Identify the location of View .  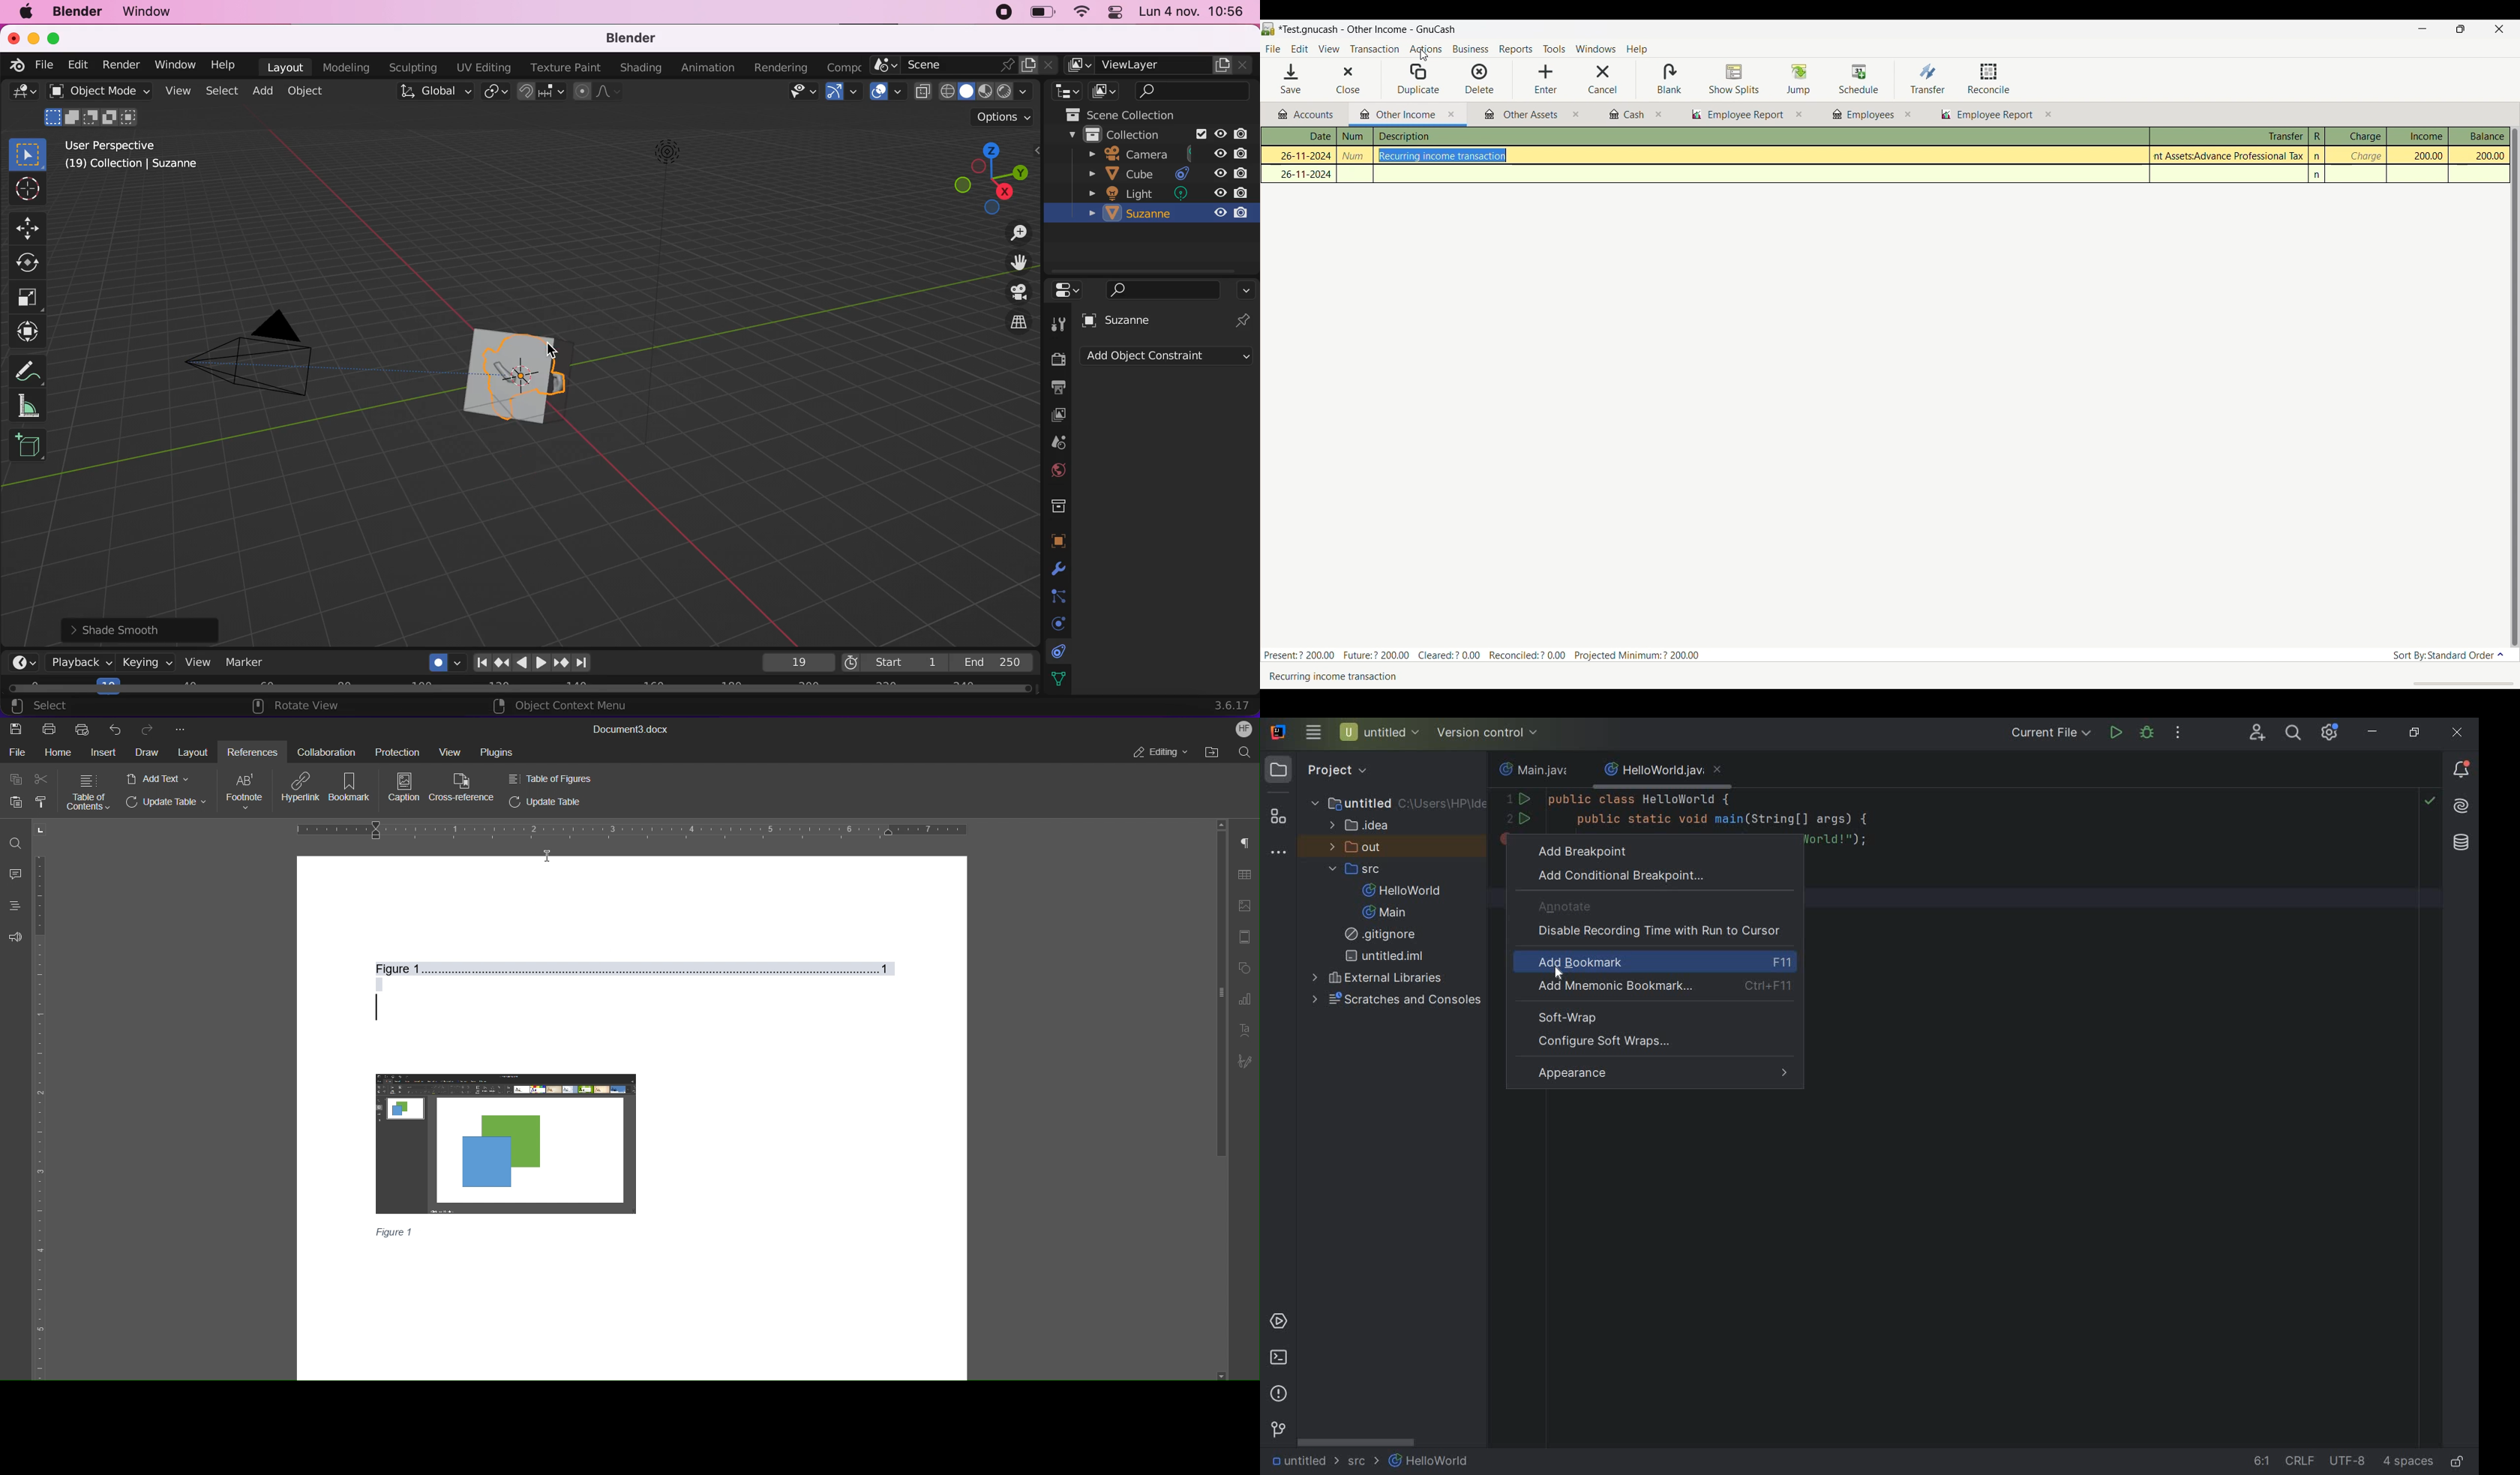
(445, 750).